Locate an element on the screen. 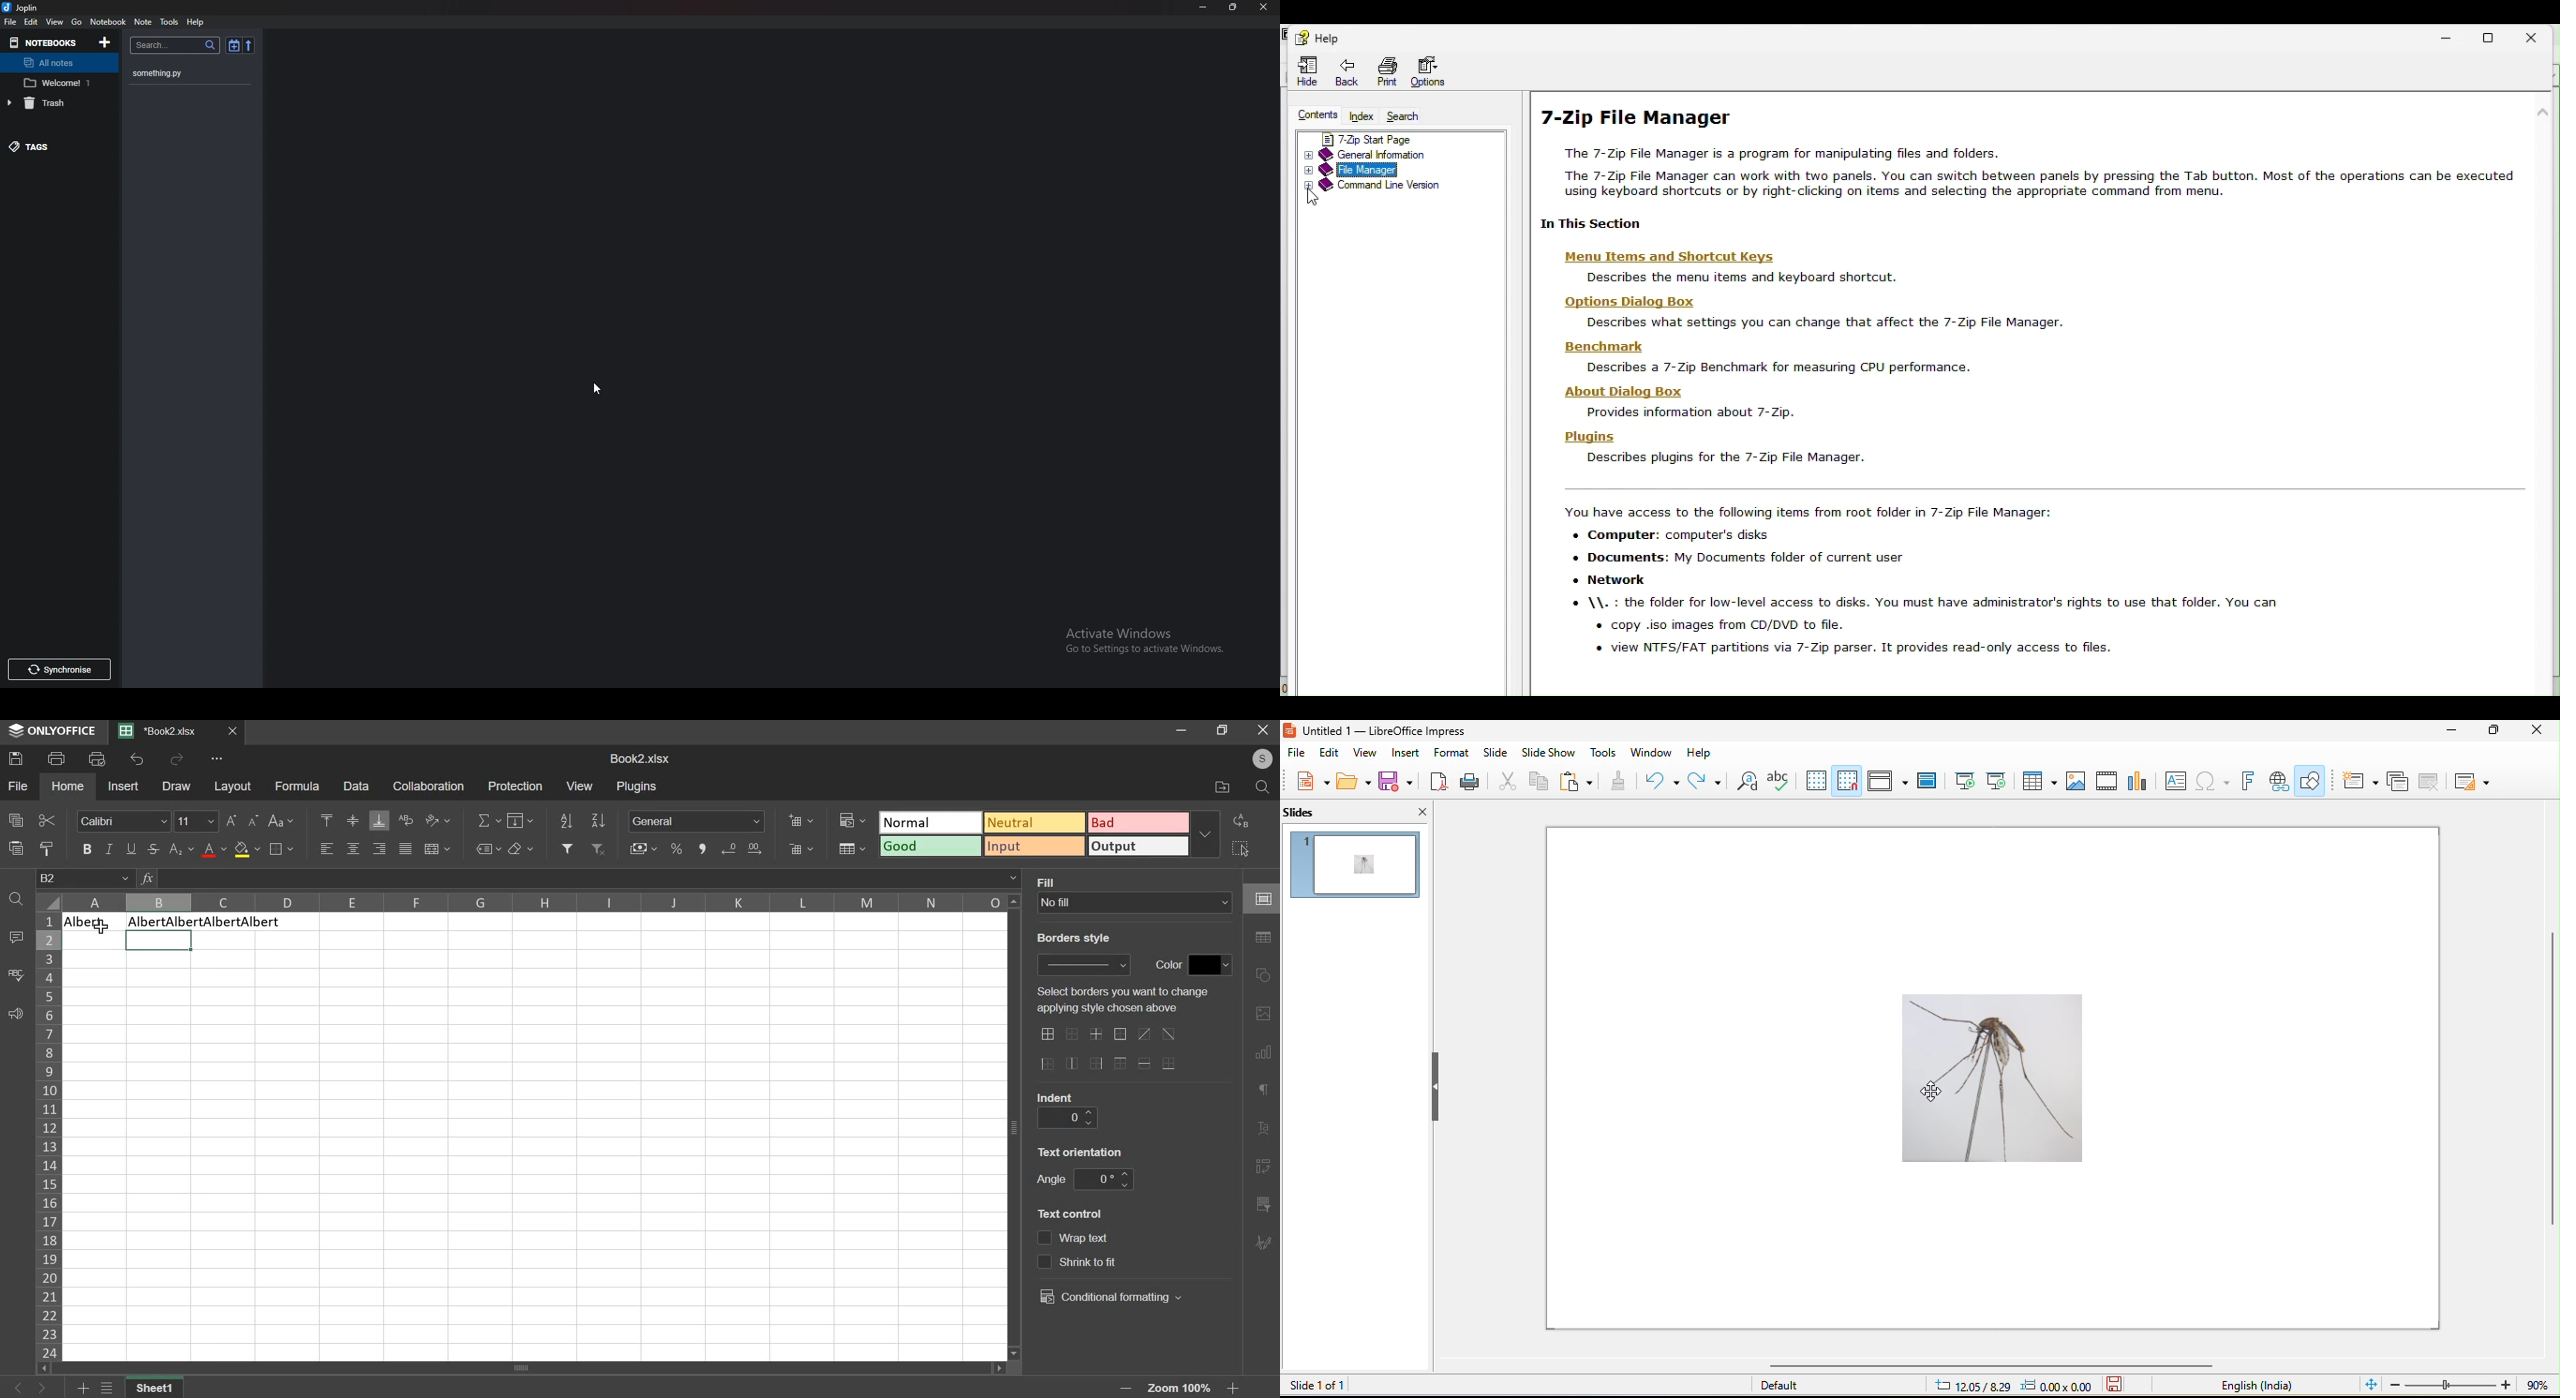 This screenshot has width=2576, height=1400. formula is located at coordinates (298, 786).